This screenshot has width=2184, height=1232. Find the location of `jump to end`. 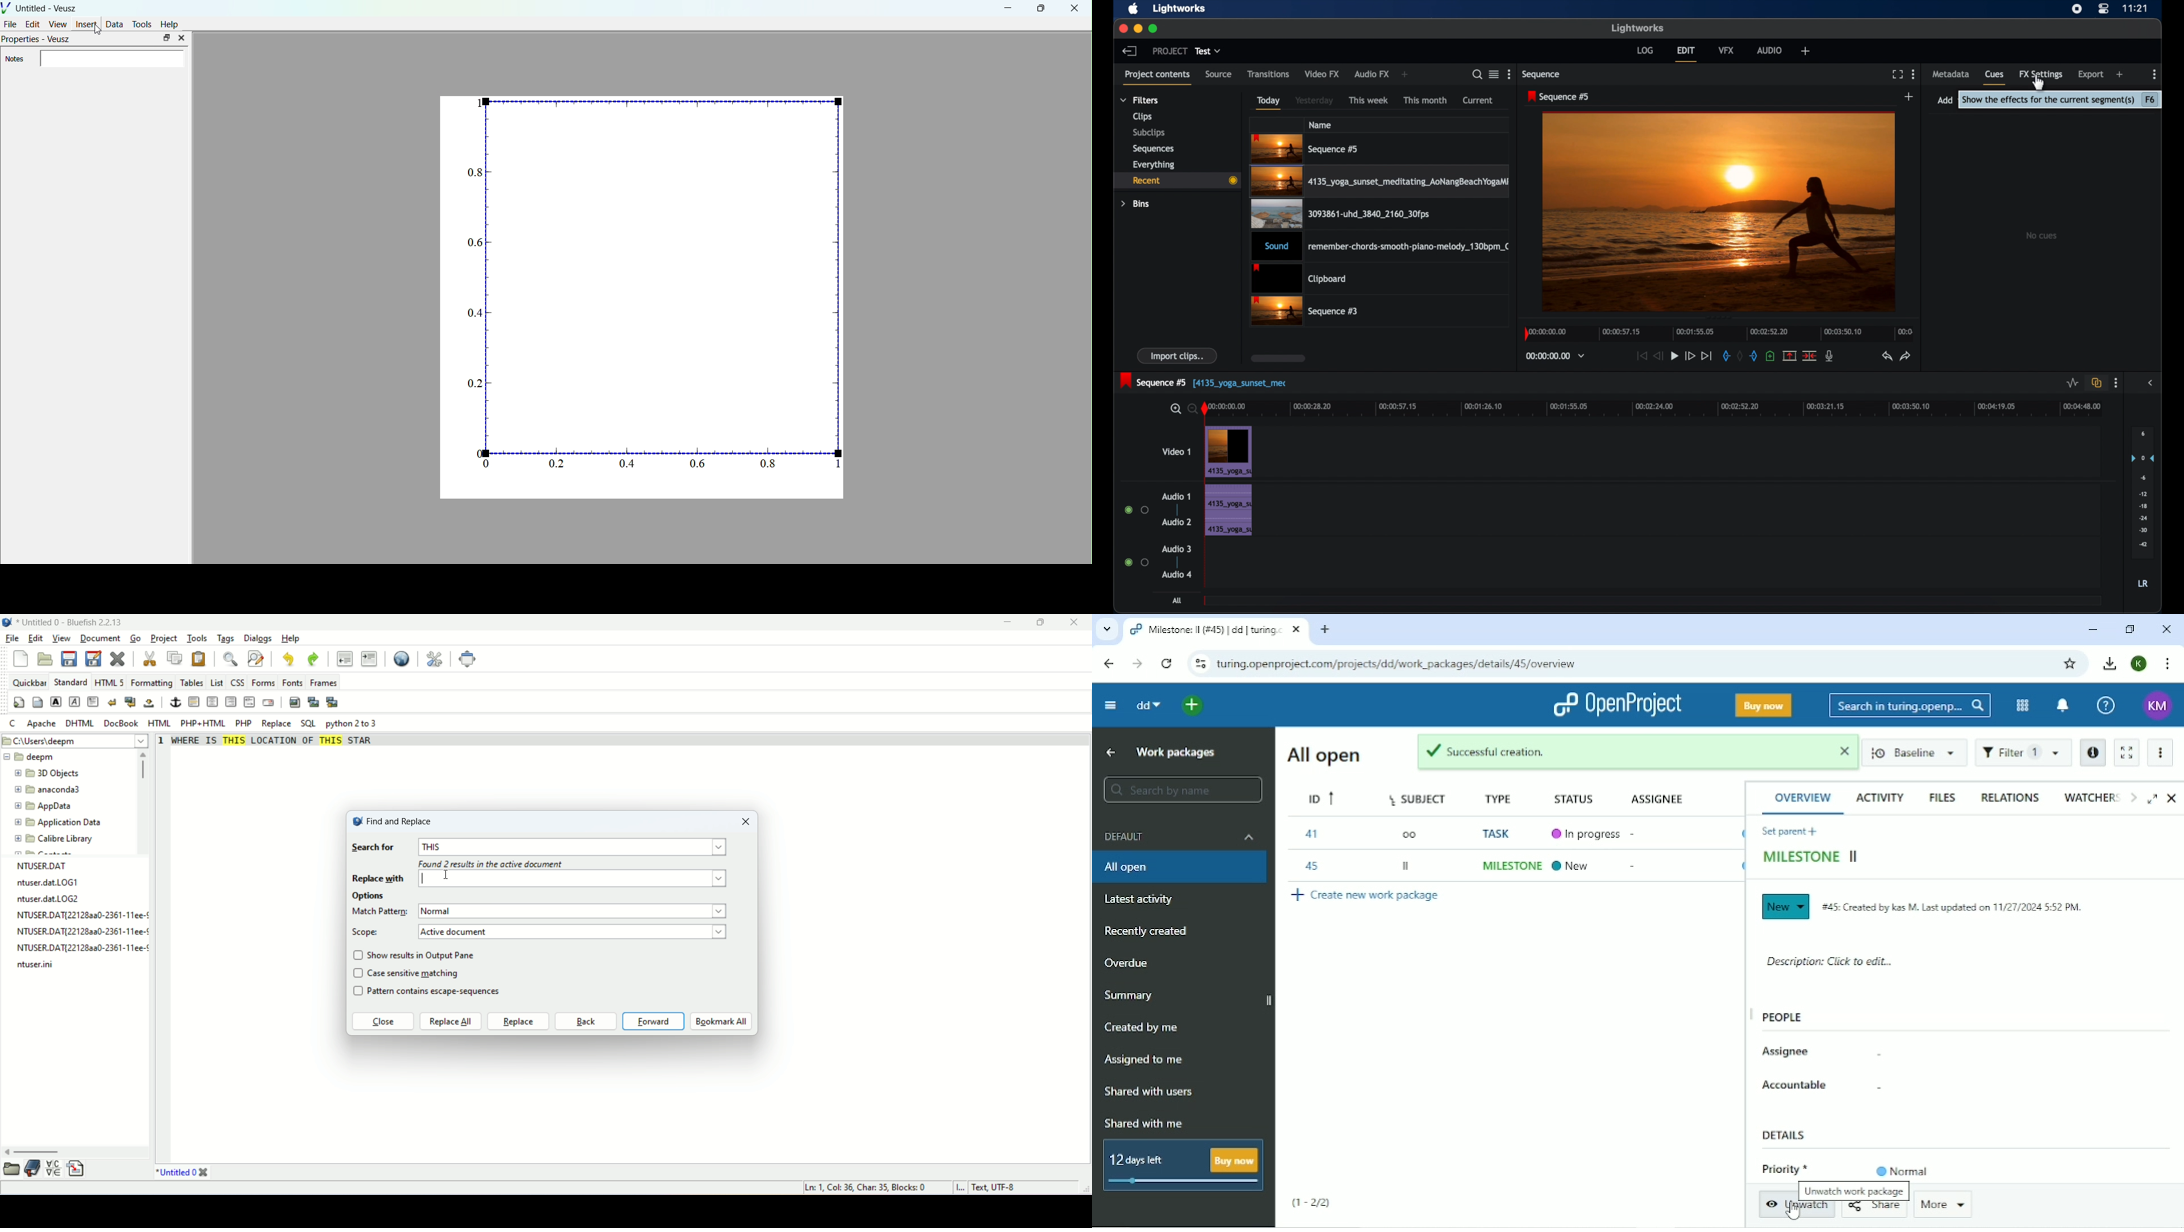

jump to end is located at coordinates (1707, 356).